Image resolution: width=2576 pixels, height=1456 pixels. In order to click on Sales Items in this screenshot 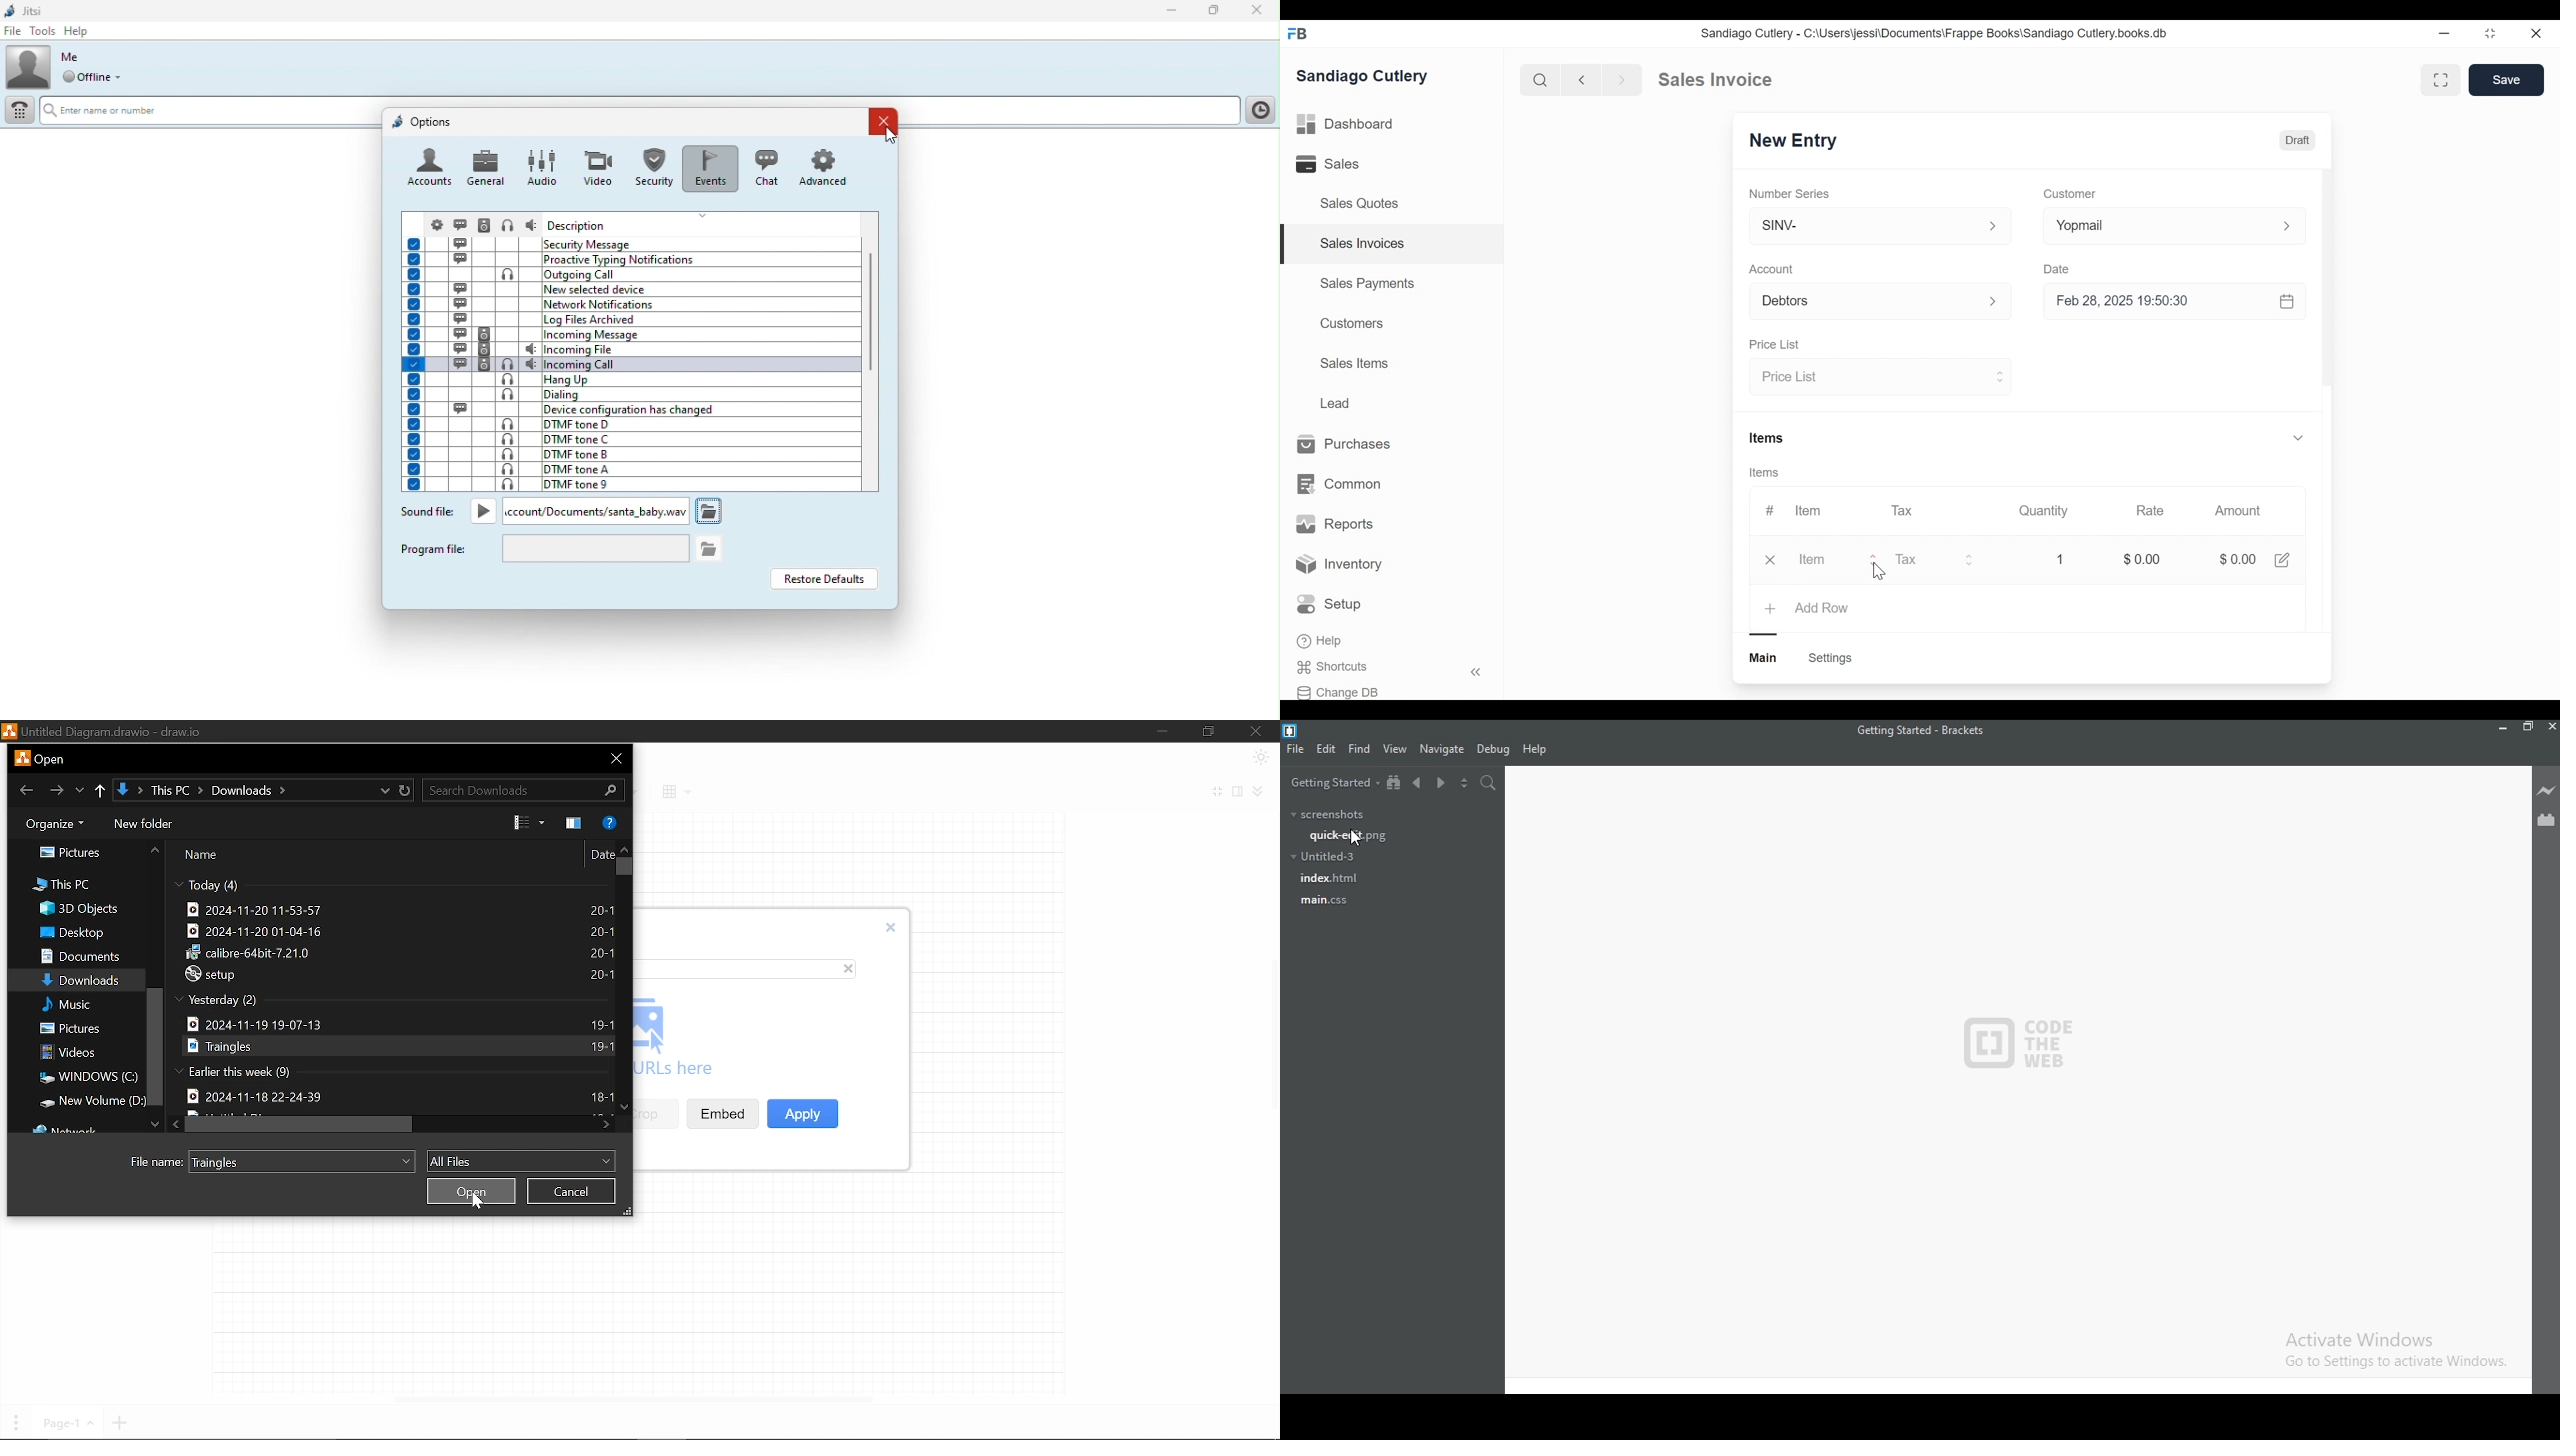, I will do `click(1354, 362)`.